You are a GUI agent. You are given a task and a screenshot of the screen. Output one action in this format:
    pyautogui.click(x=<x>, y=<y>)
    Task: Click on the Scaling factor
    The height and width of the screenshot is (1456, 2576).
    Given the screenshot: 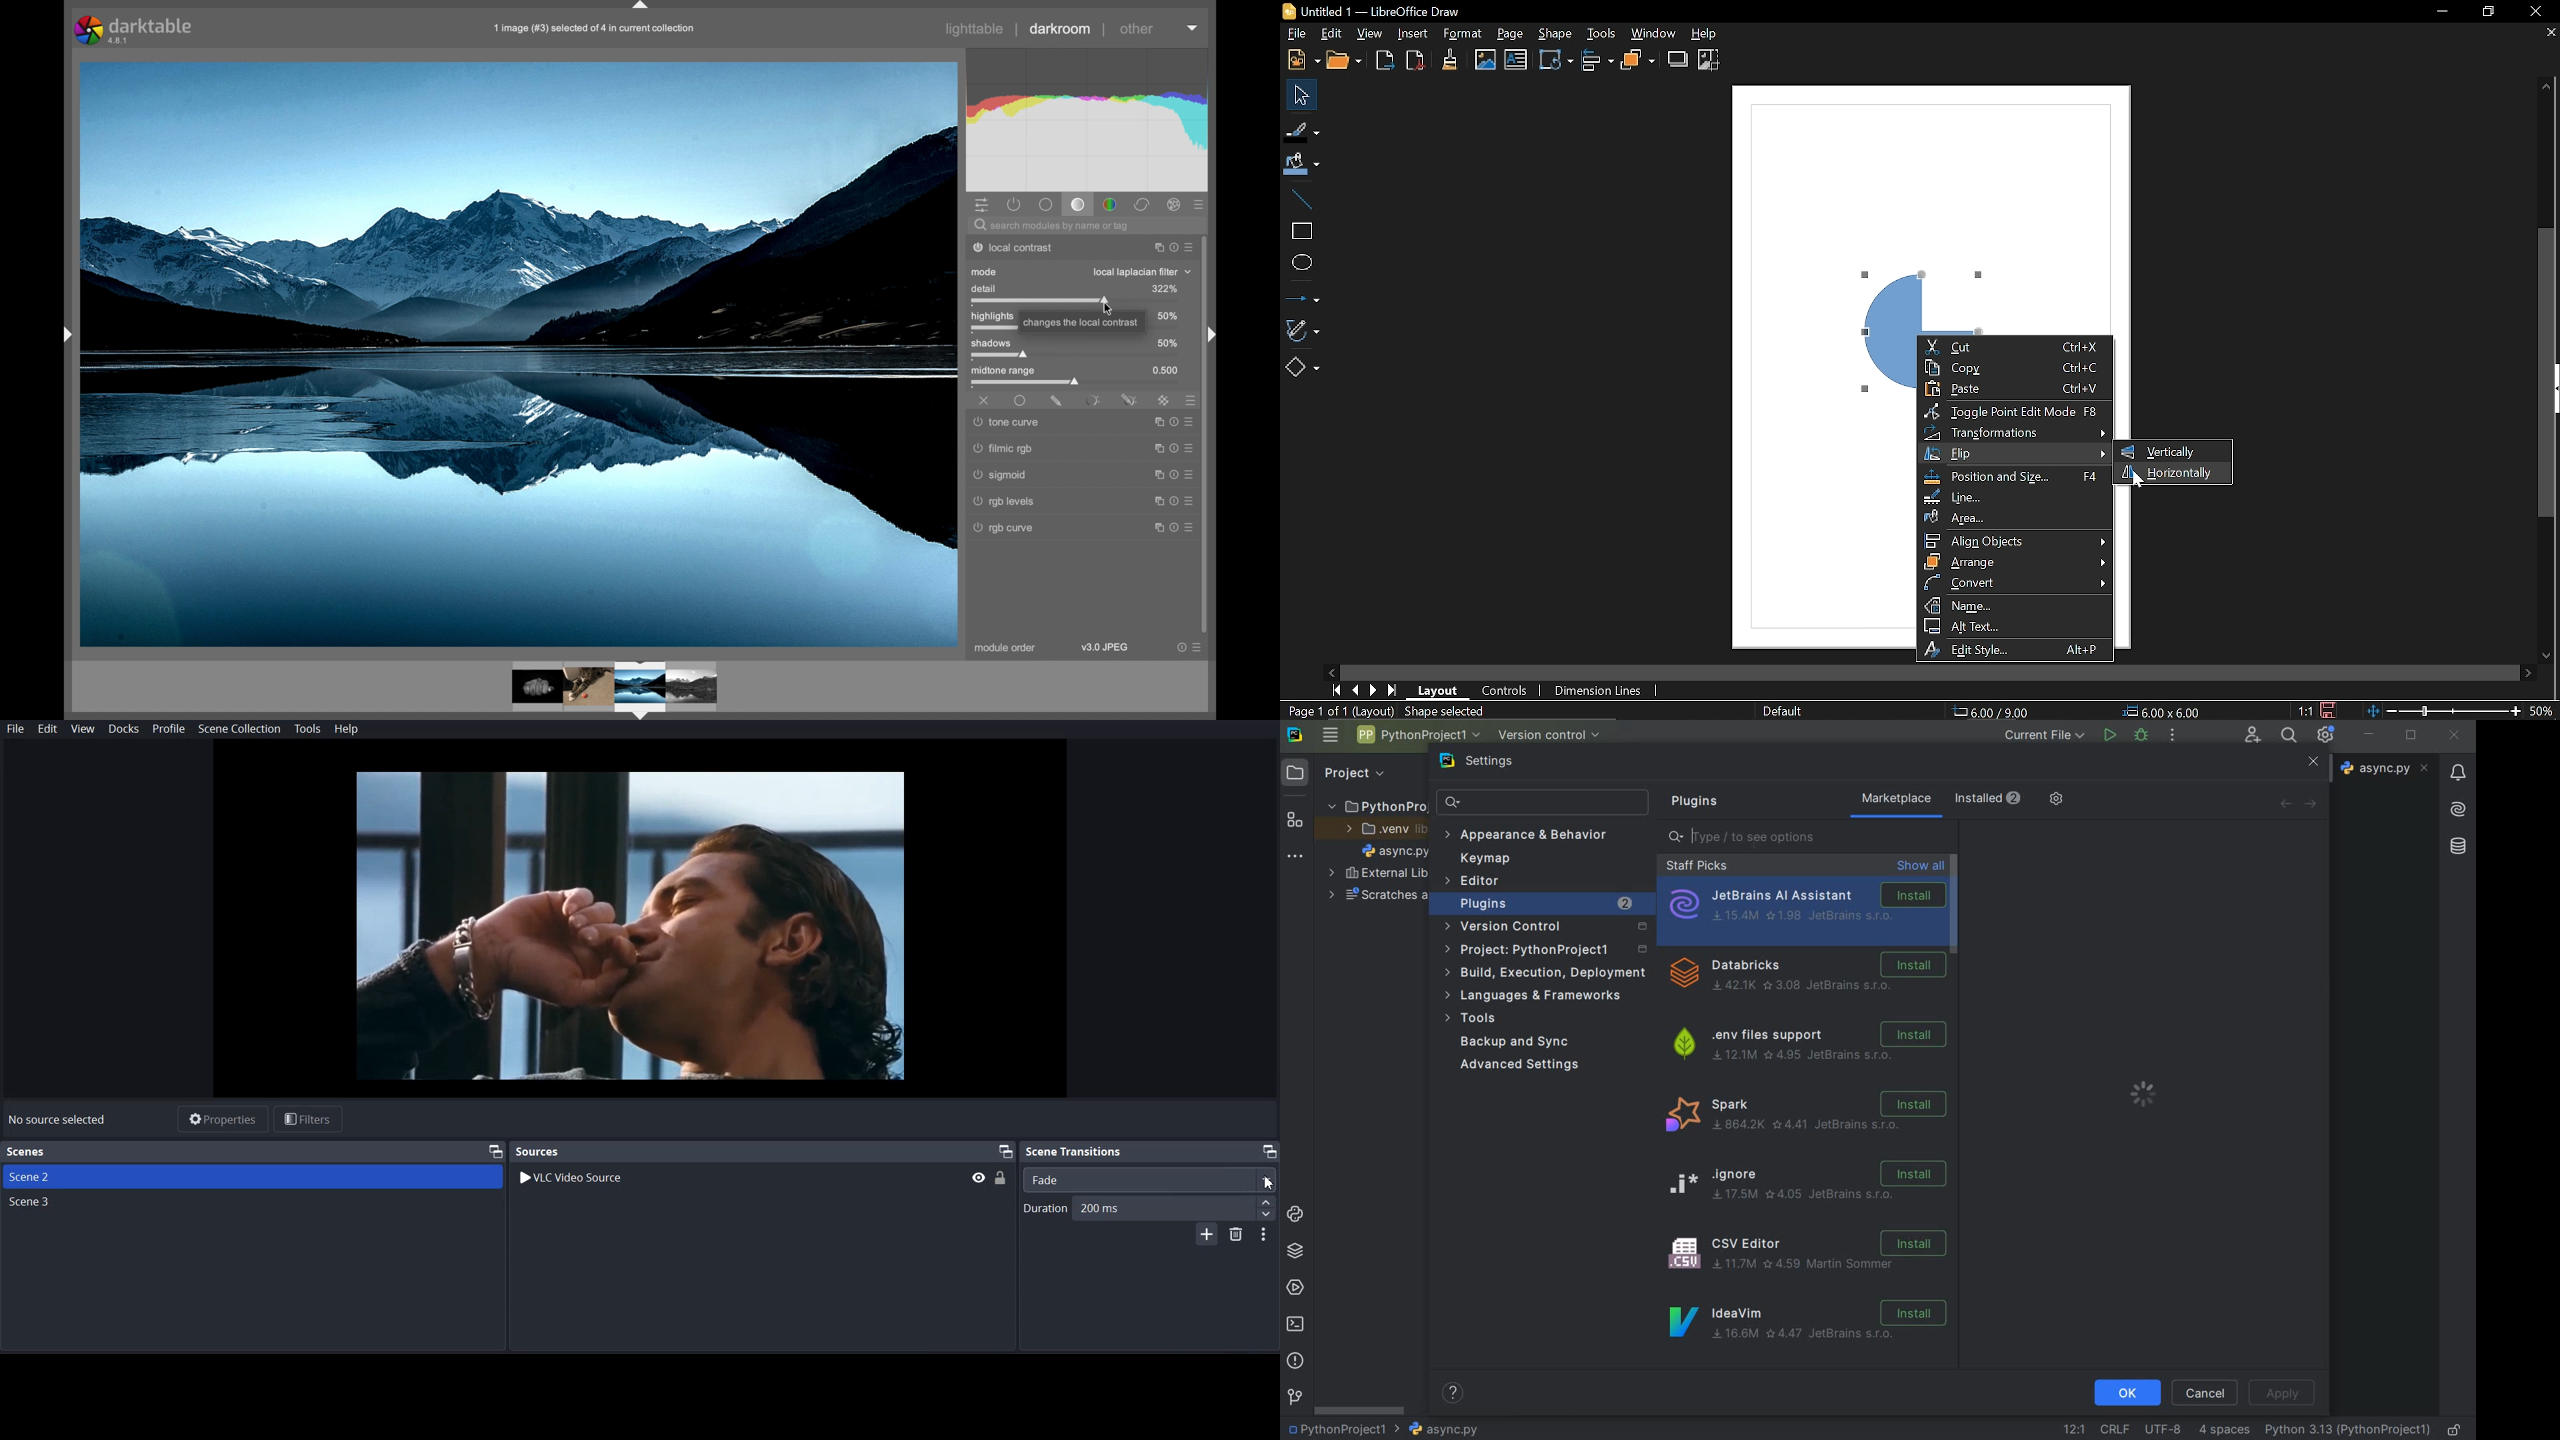 What is the action you would take?
    pyautogui.click(x=2306, y=711)
    